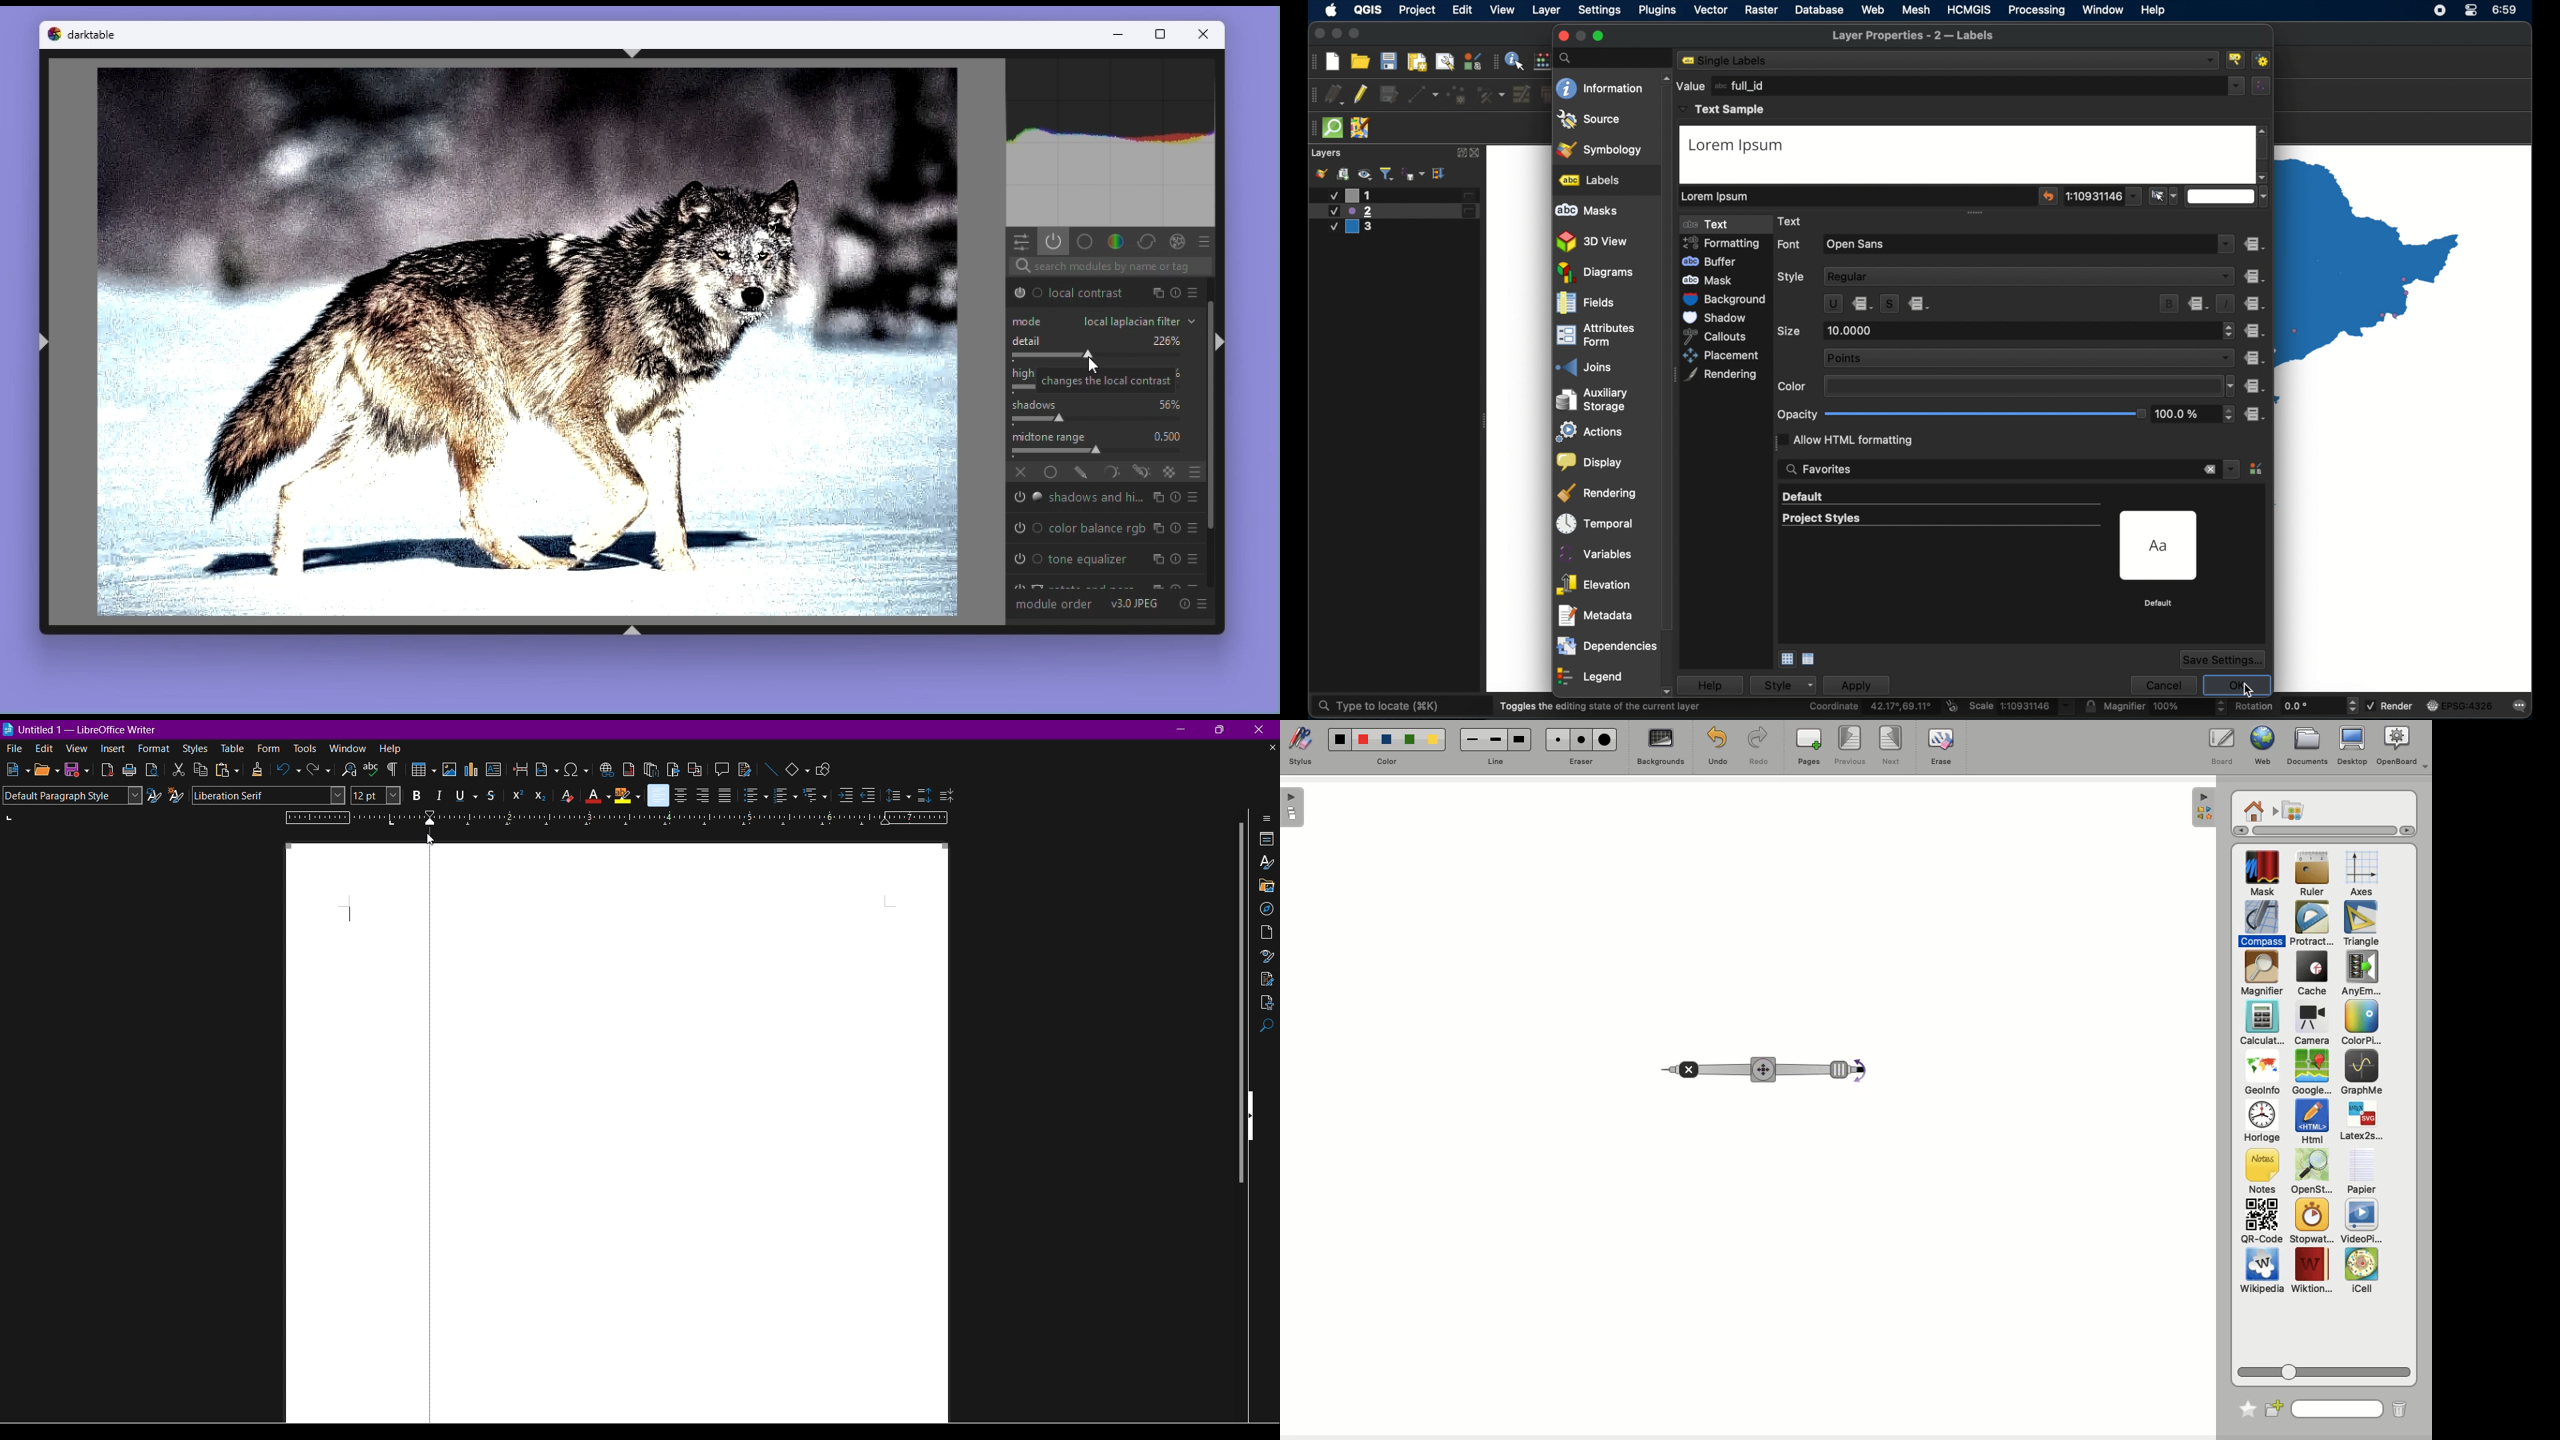 This screenshot has height=1456, width=2576. I want to click on identify feature, so click(1516, 60).